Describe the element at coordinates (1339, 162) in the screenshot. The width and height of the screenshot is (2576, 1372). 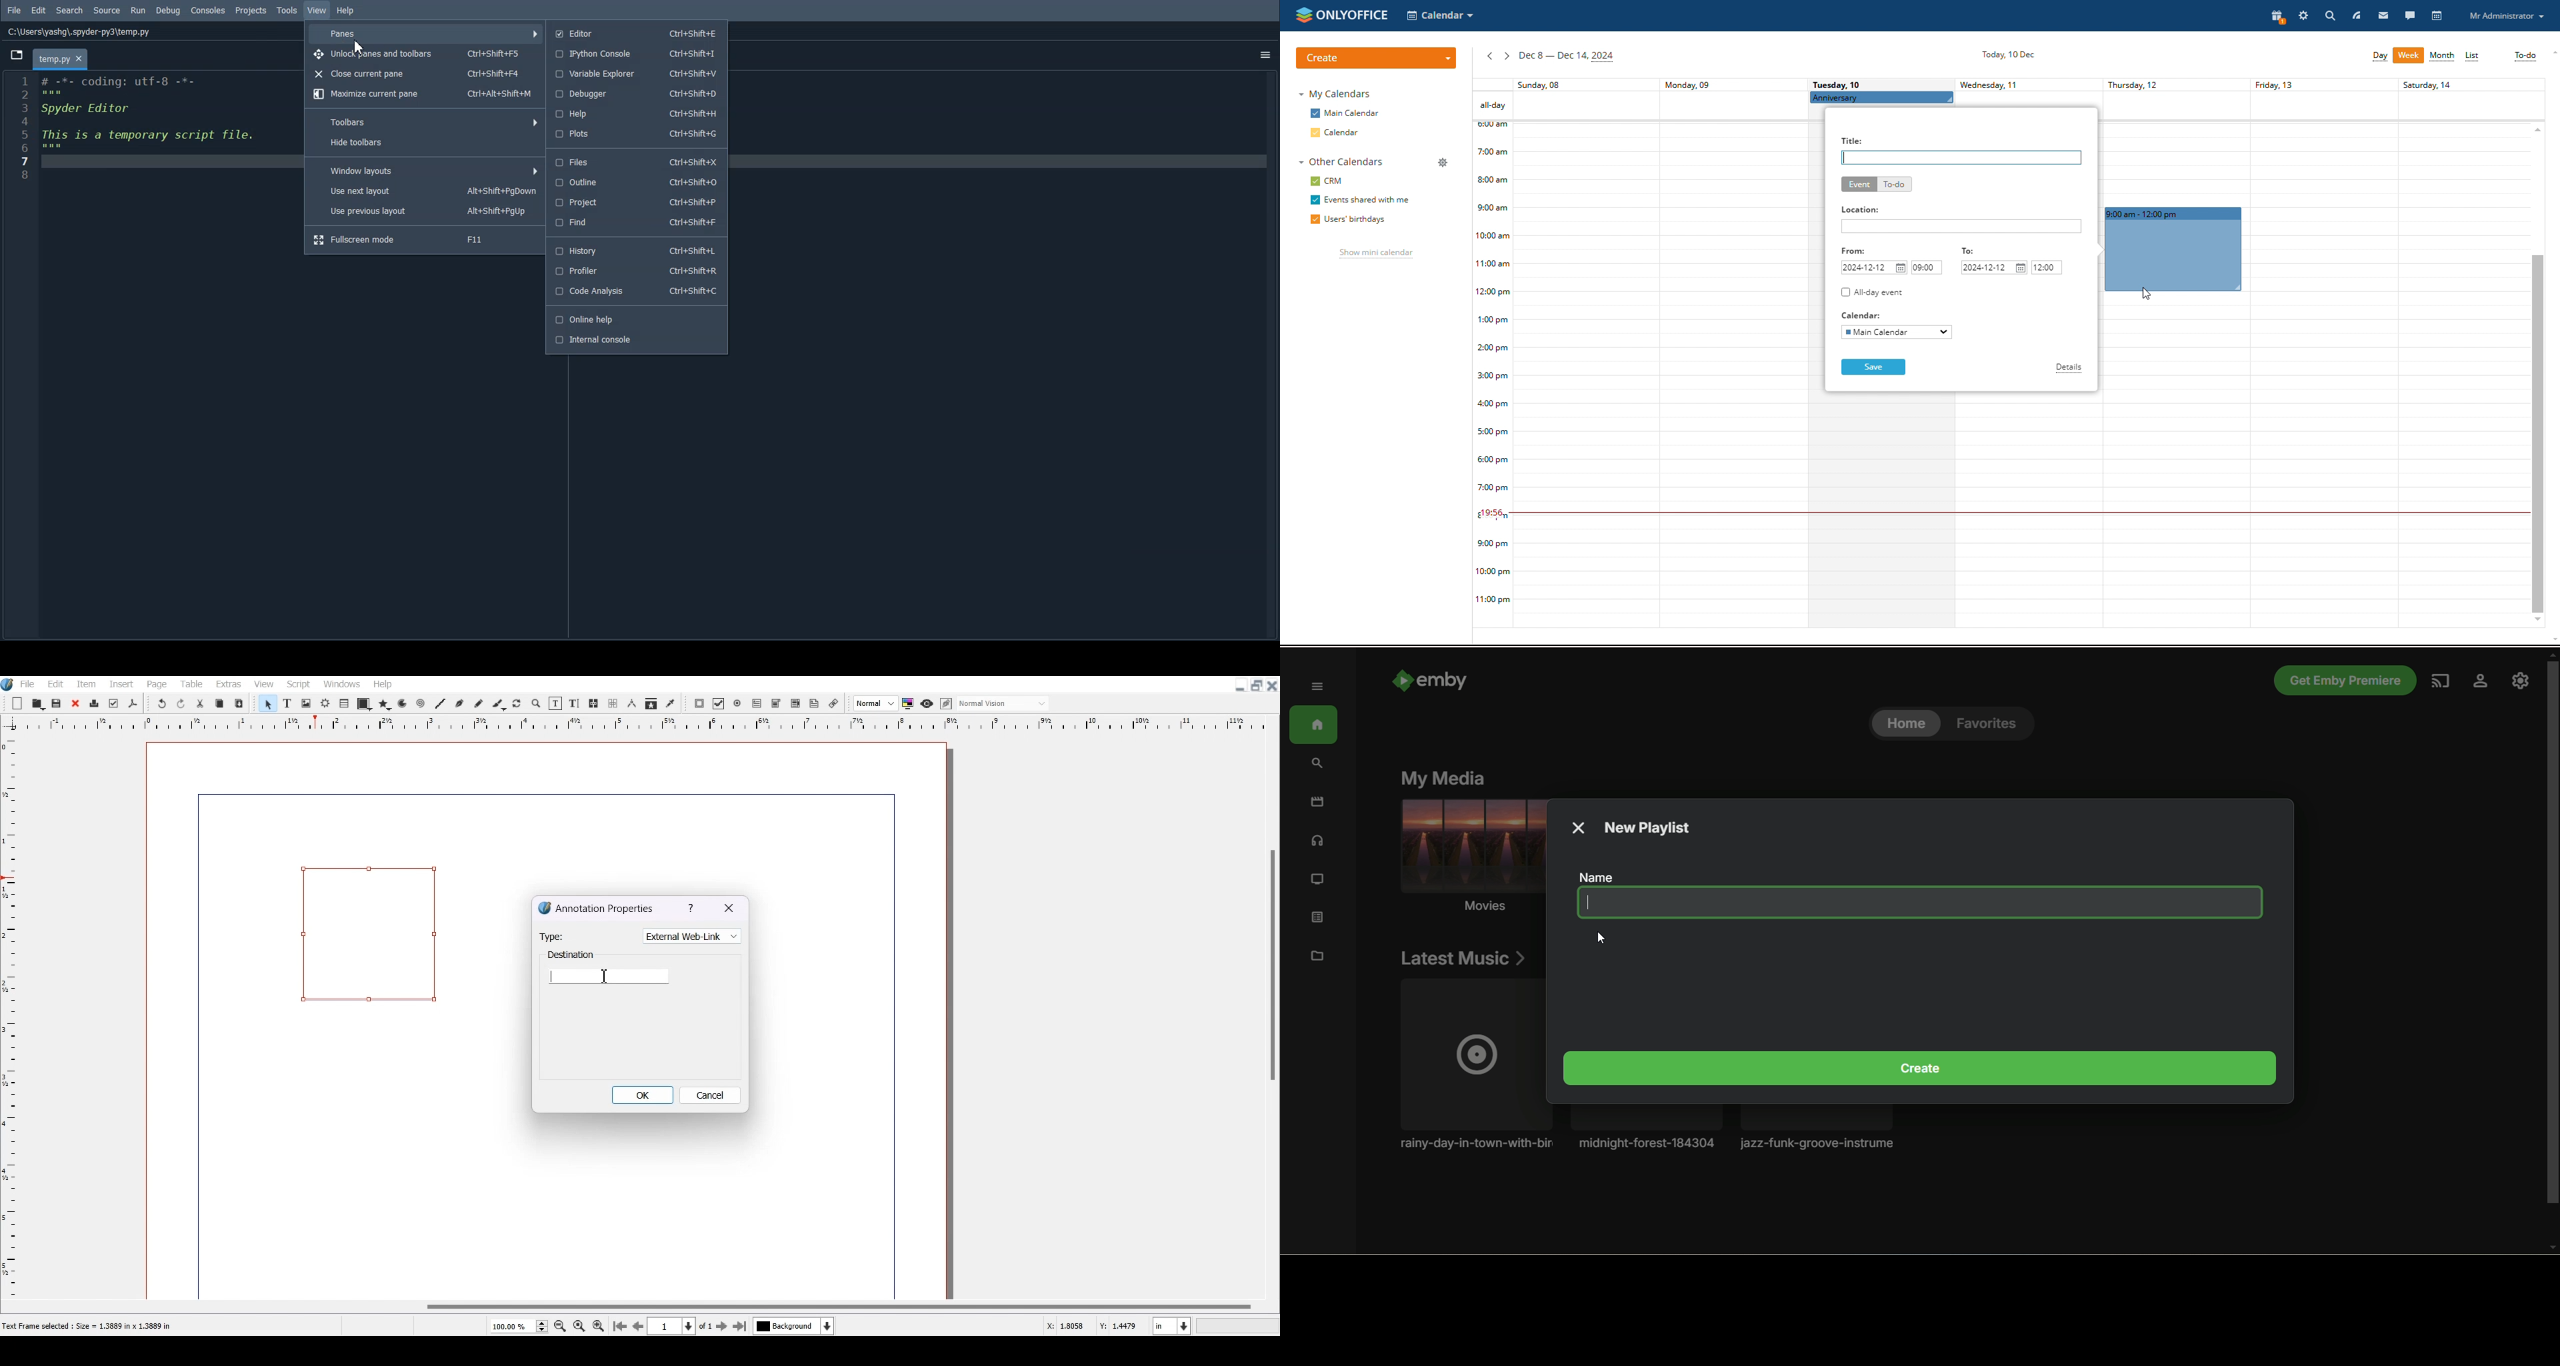
I see `other calendars` at that location.